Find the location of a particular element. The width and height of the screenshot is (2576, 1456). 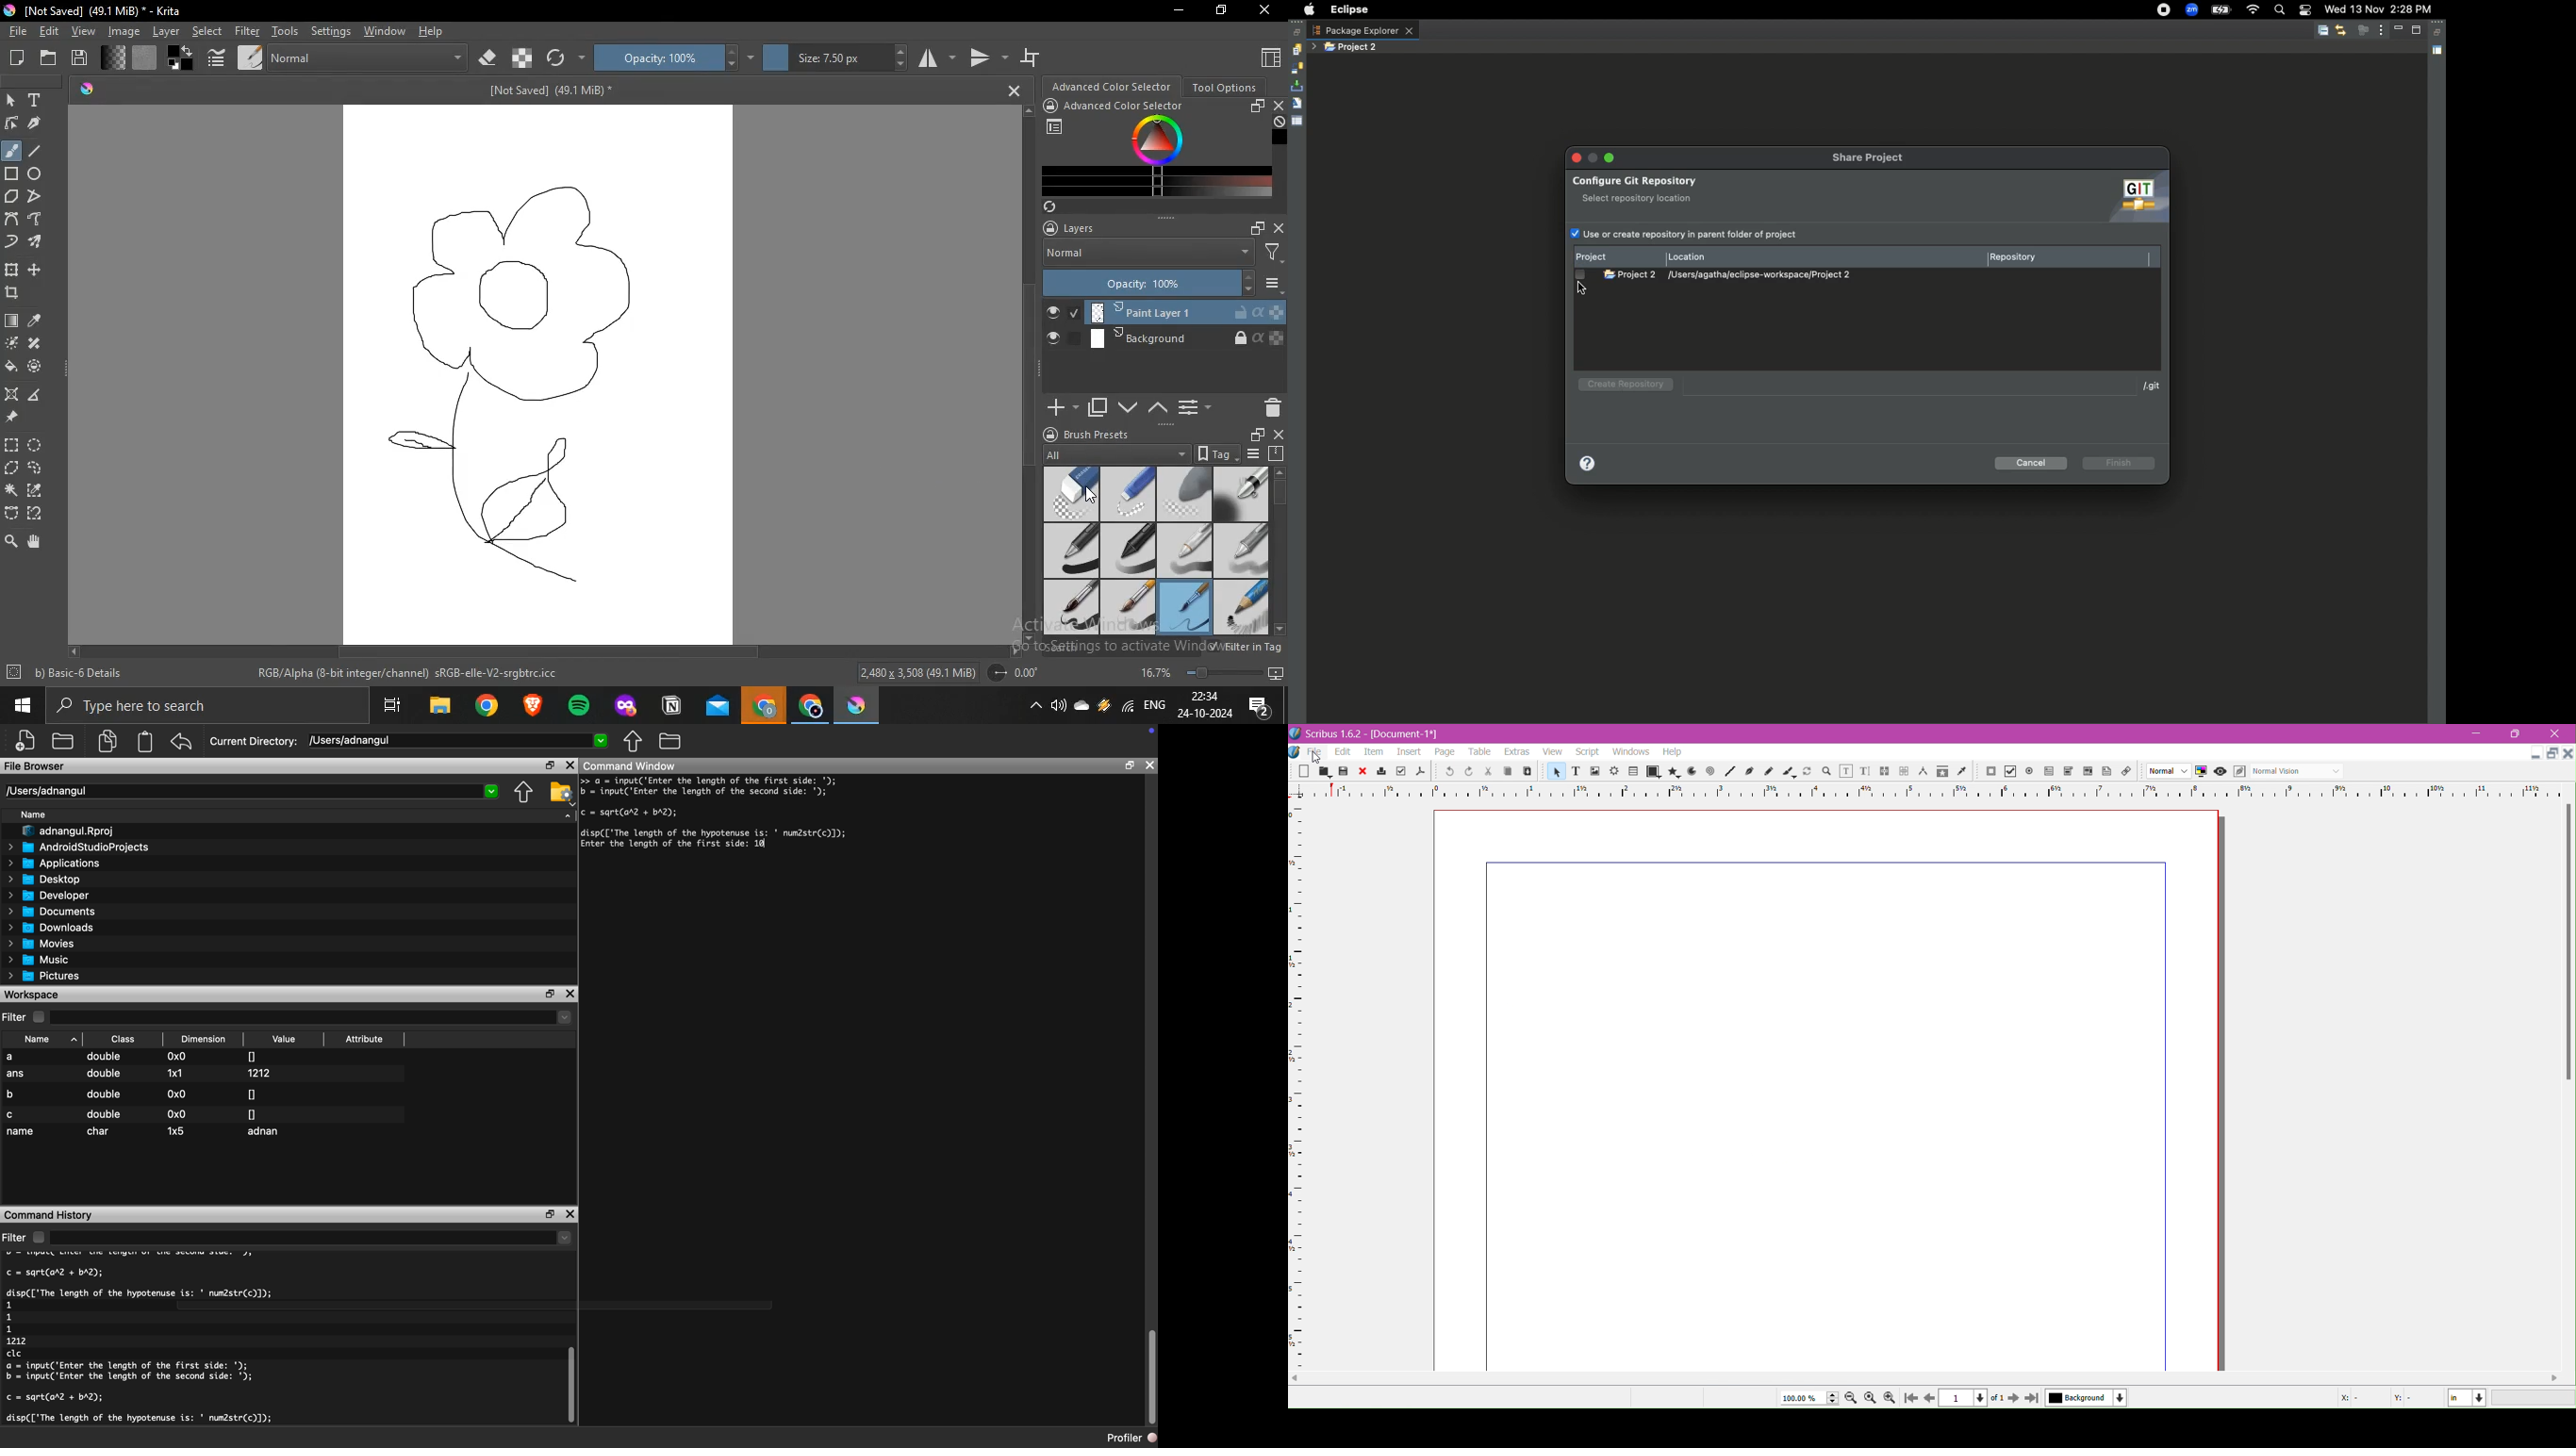

Chosose workspace is located at coordinates (1056, 127).